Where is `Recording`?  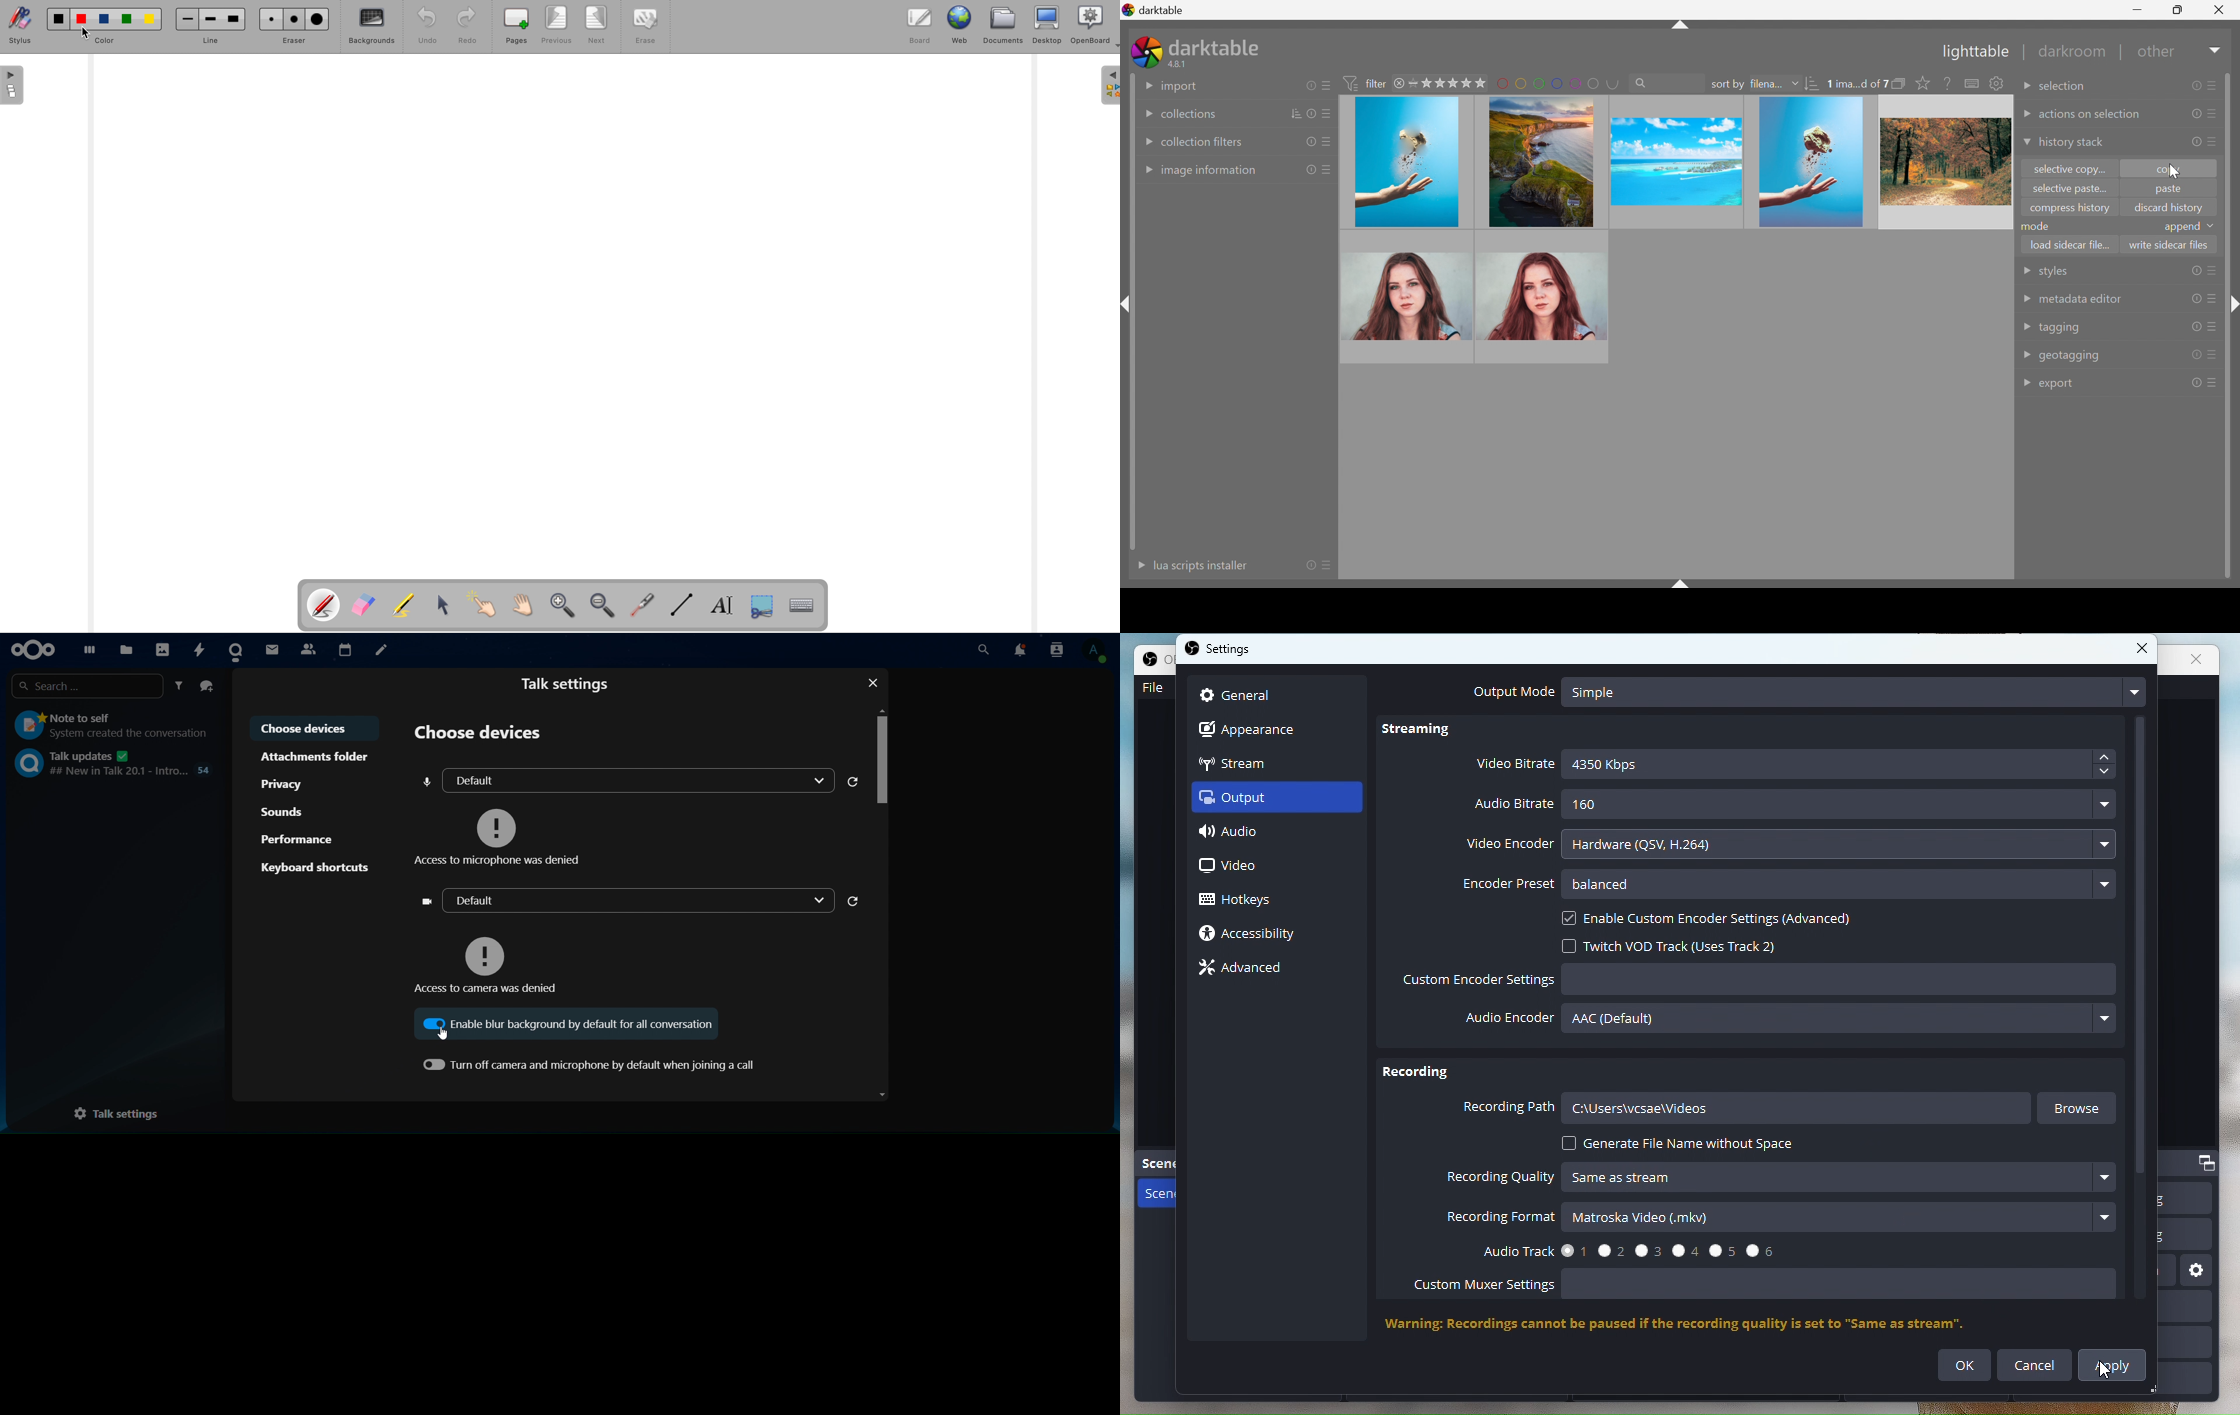 Recording is located at coordinates (1416, 1075).